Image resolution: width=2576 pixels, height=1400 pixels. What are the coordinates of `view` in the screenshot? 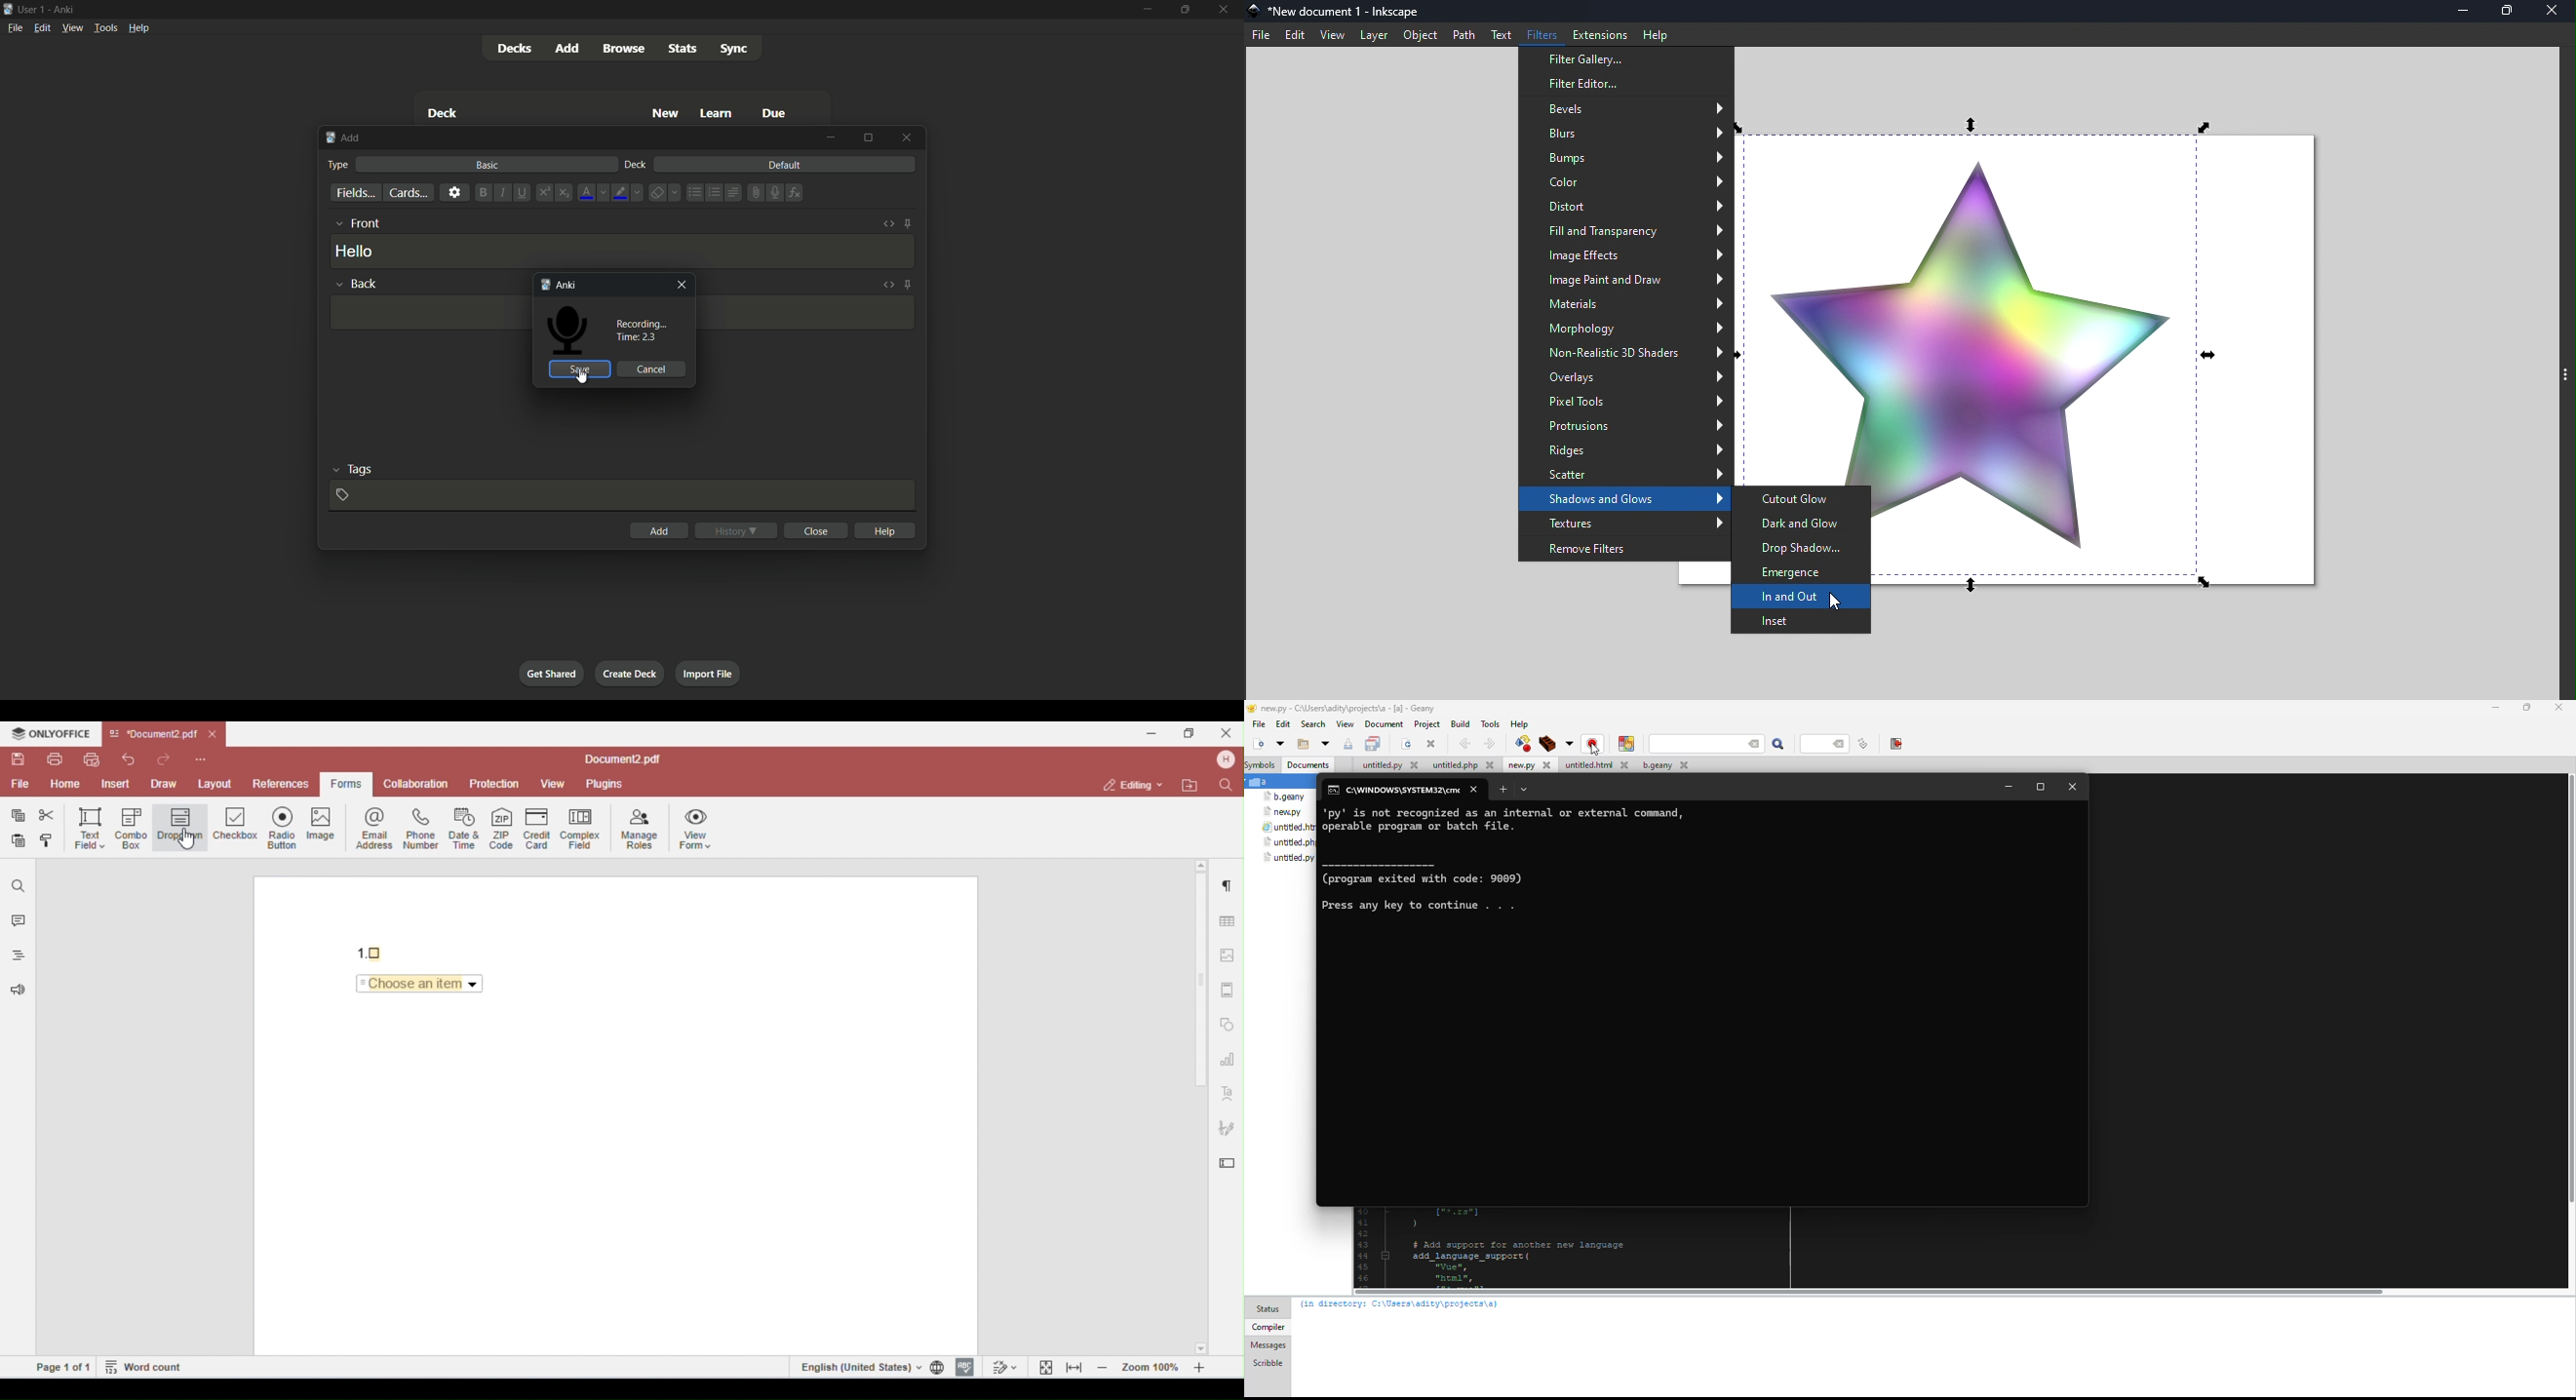 It's located at (1331, 34).